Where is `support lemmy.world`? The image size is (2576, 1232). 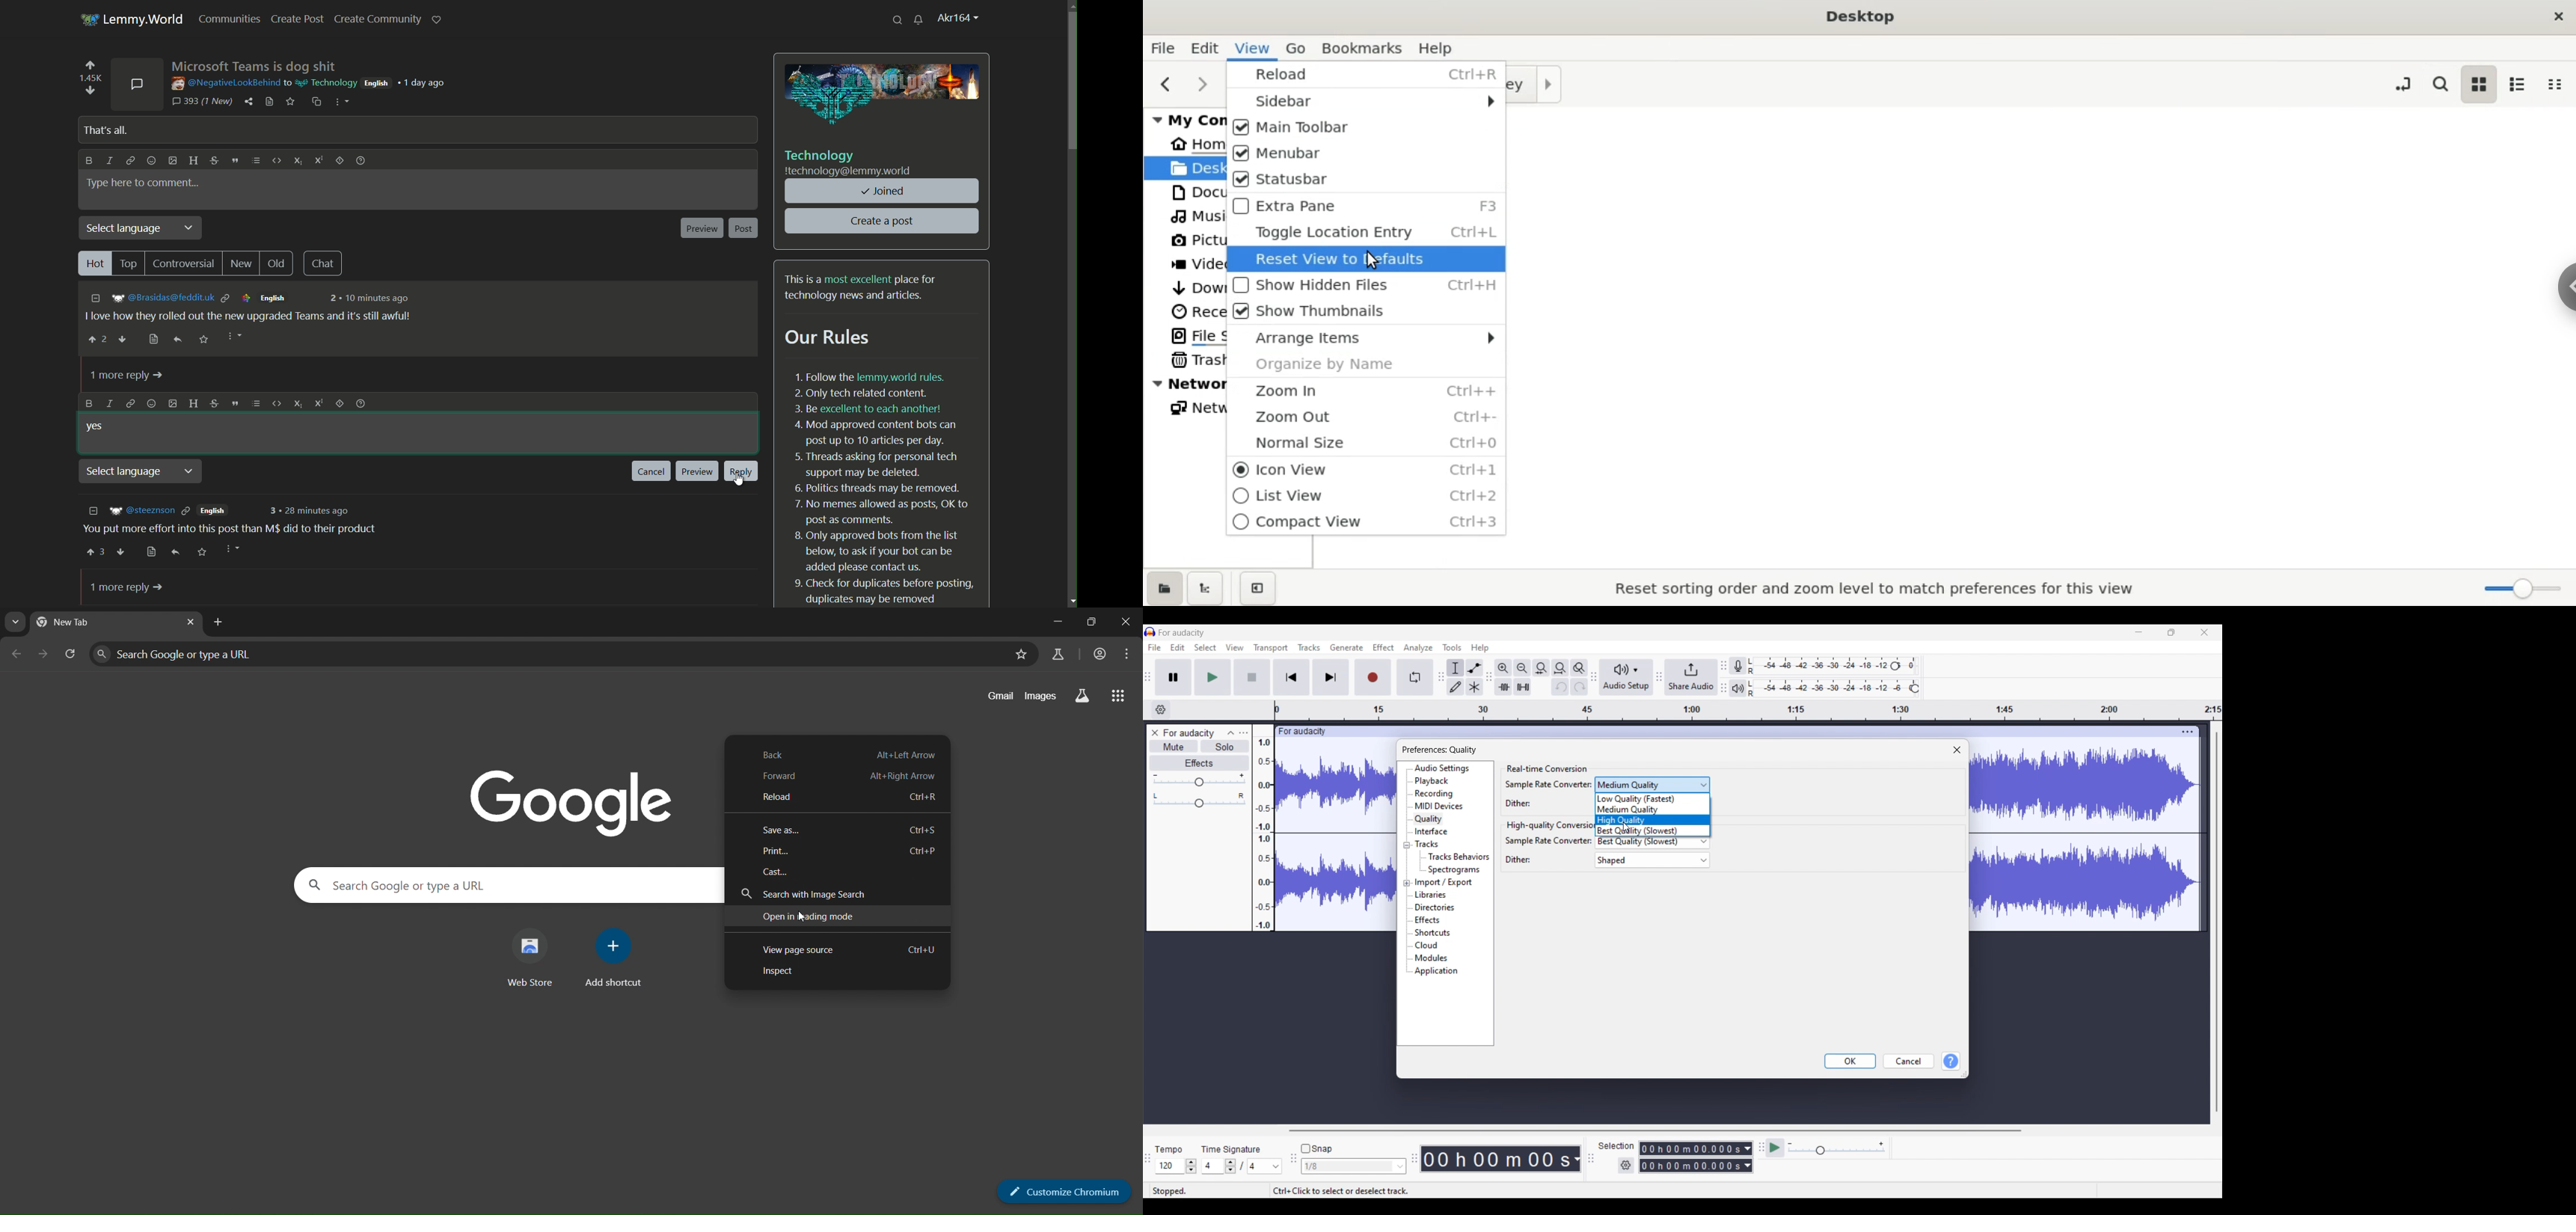
support lemmy.world is located at coordinates (437, 19).